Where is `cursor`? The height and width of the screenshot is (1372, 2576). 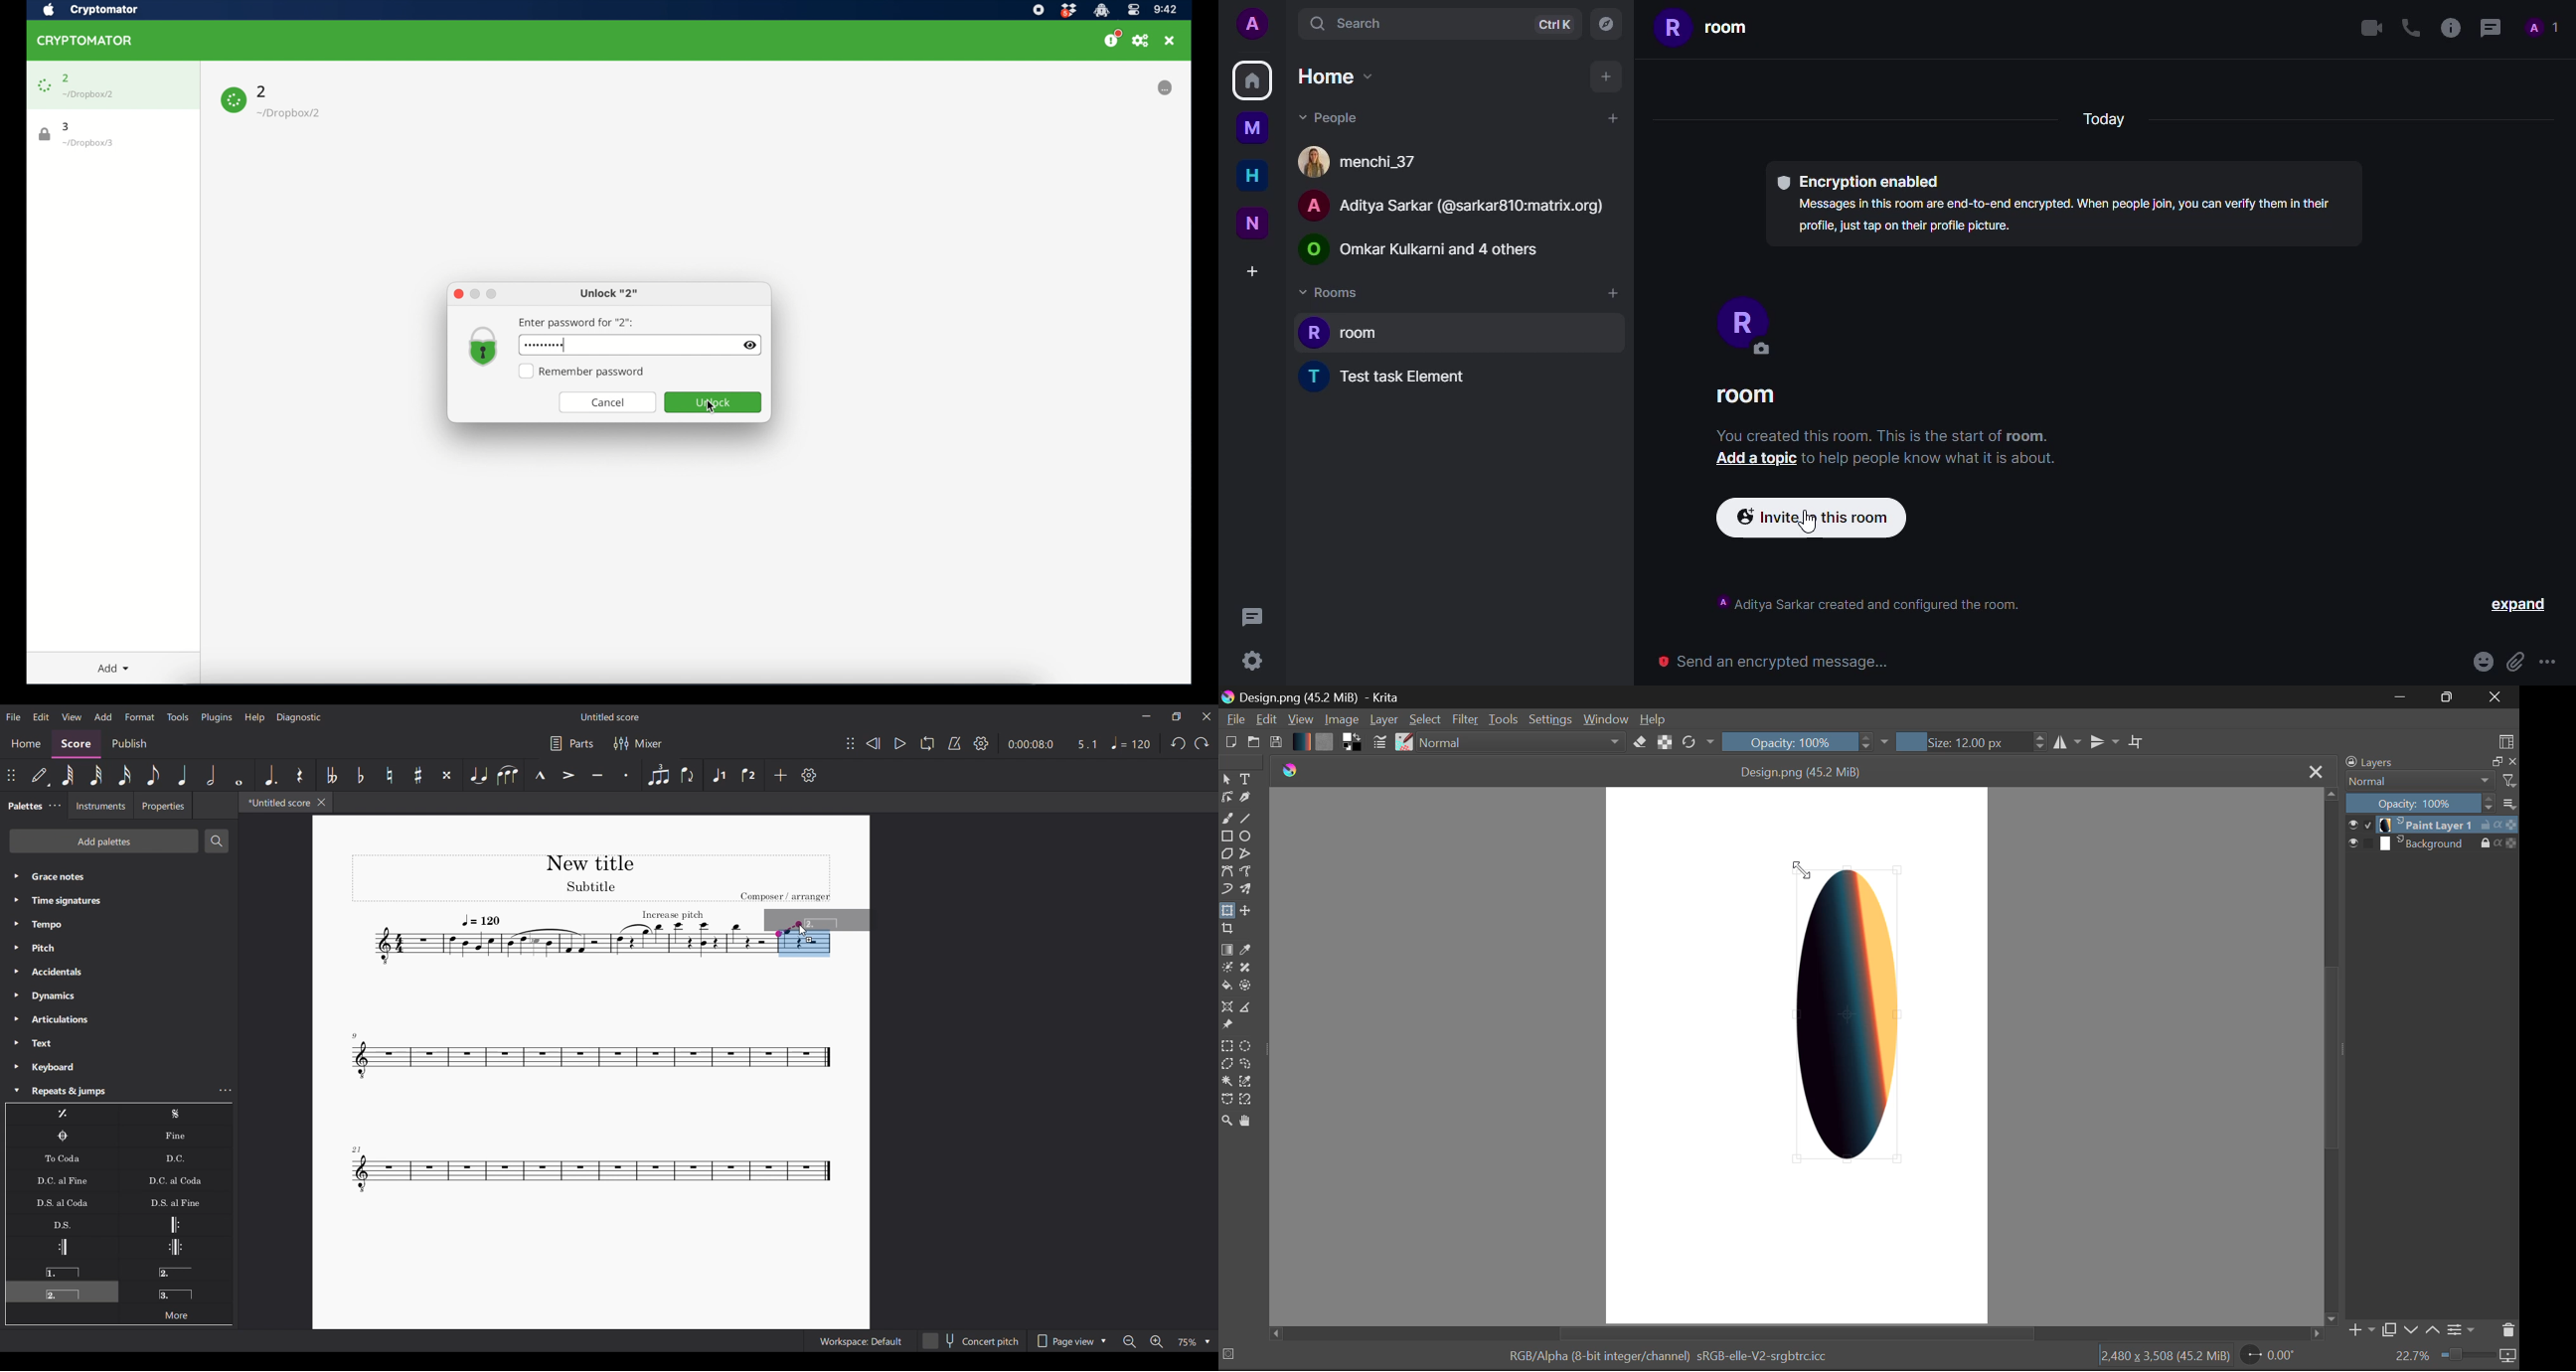 cursor is located at coordinates (1810, 518).